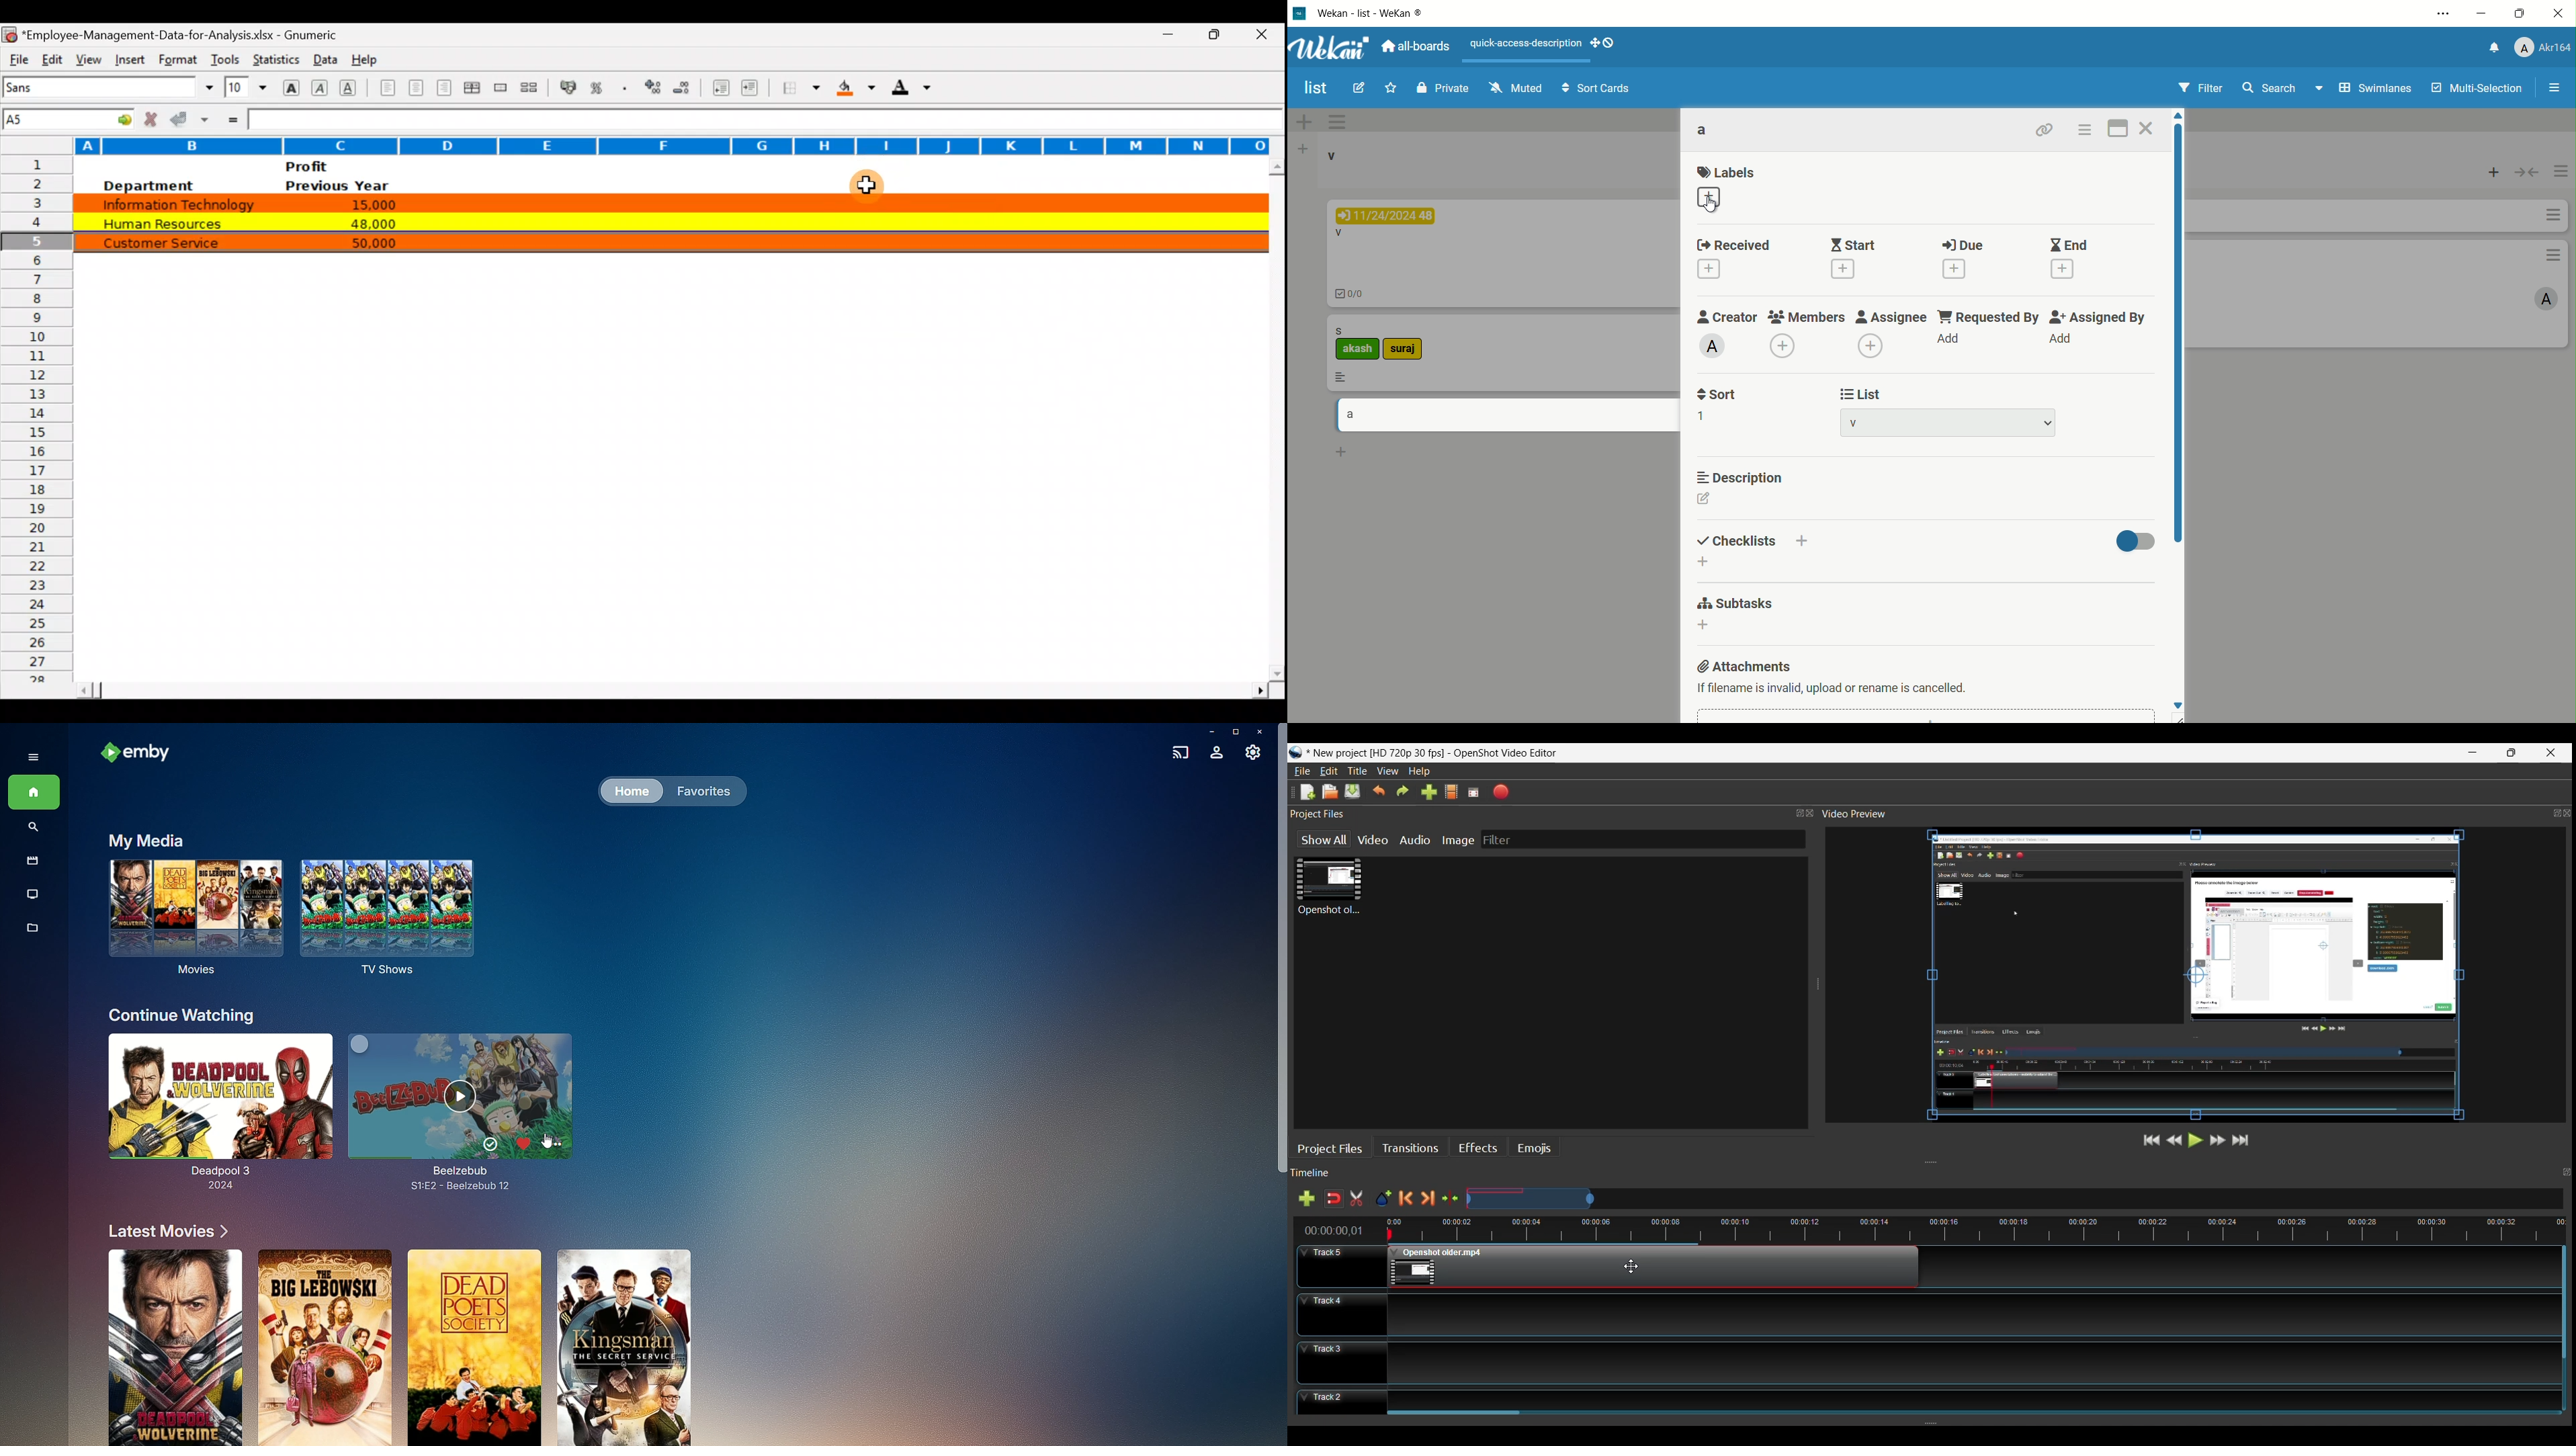  I want to click on toggle, so click(2527, 174).